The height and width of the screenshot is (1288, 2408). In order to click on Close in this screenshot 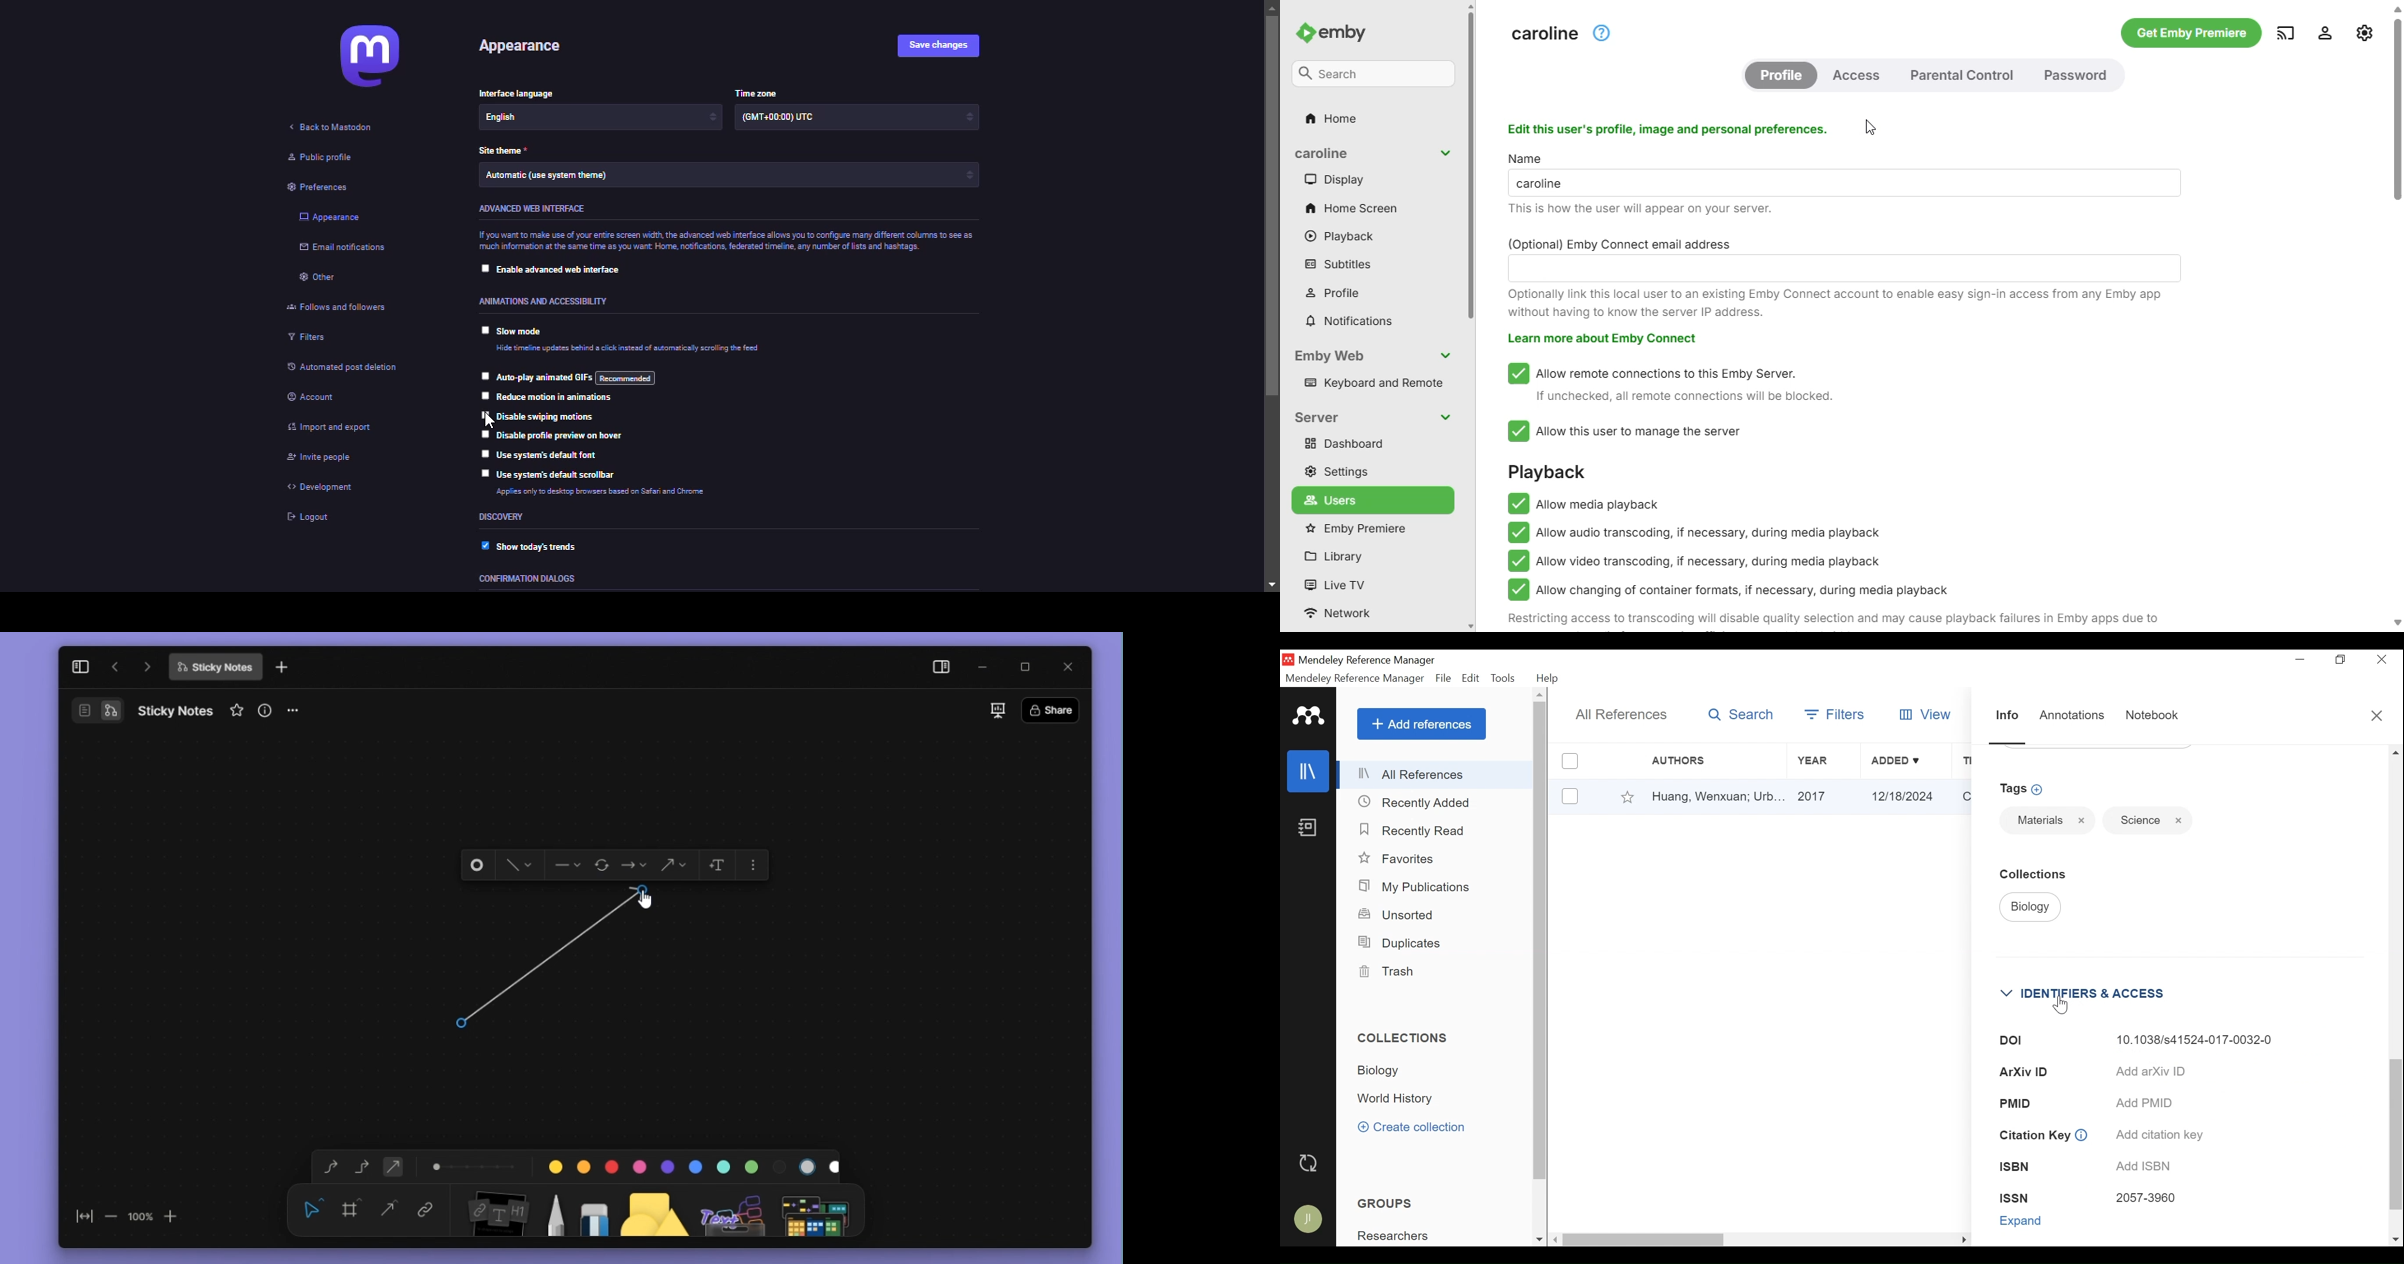, I will do `click(2382, 659)`.